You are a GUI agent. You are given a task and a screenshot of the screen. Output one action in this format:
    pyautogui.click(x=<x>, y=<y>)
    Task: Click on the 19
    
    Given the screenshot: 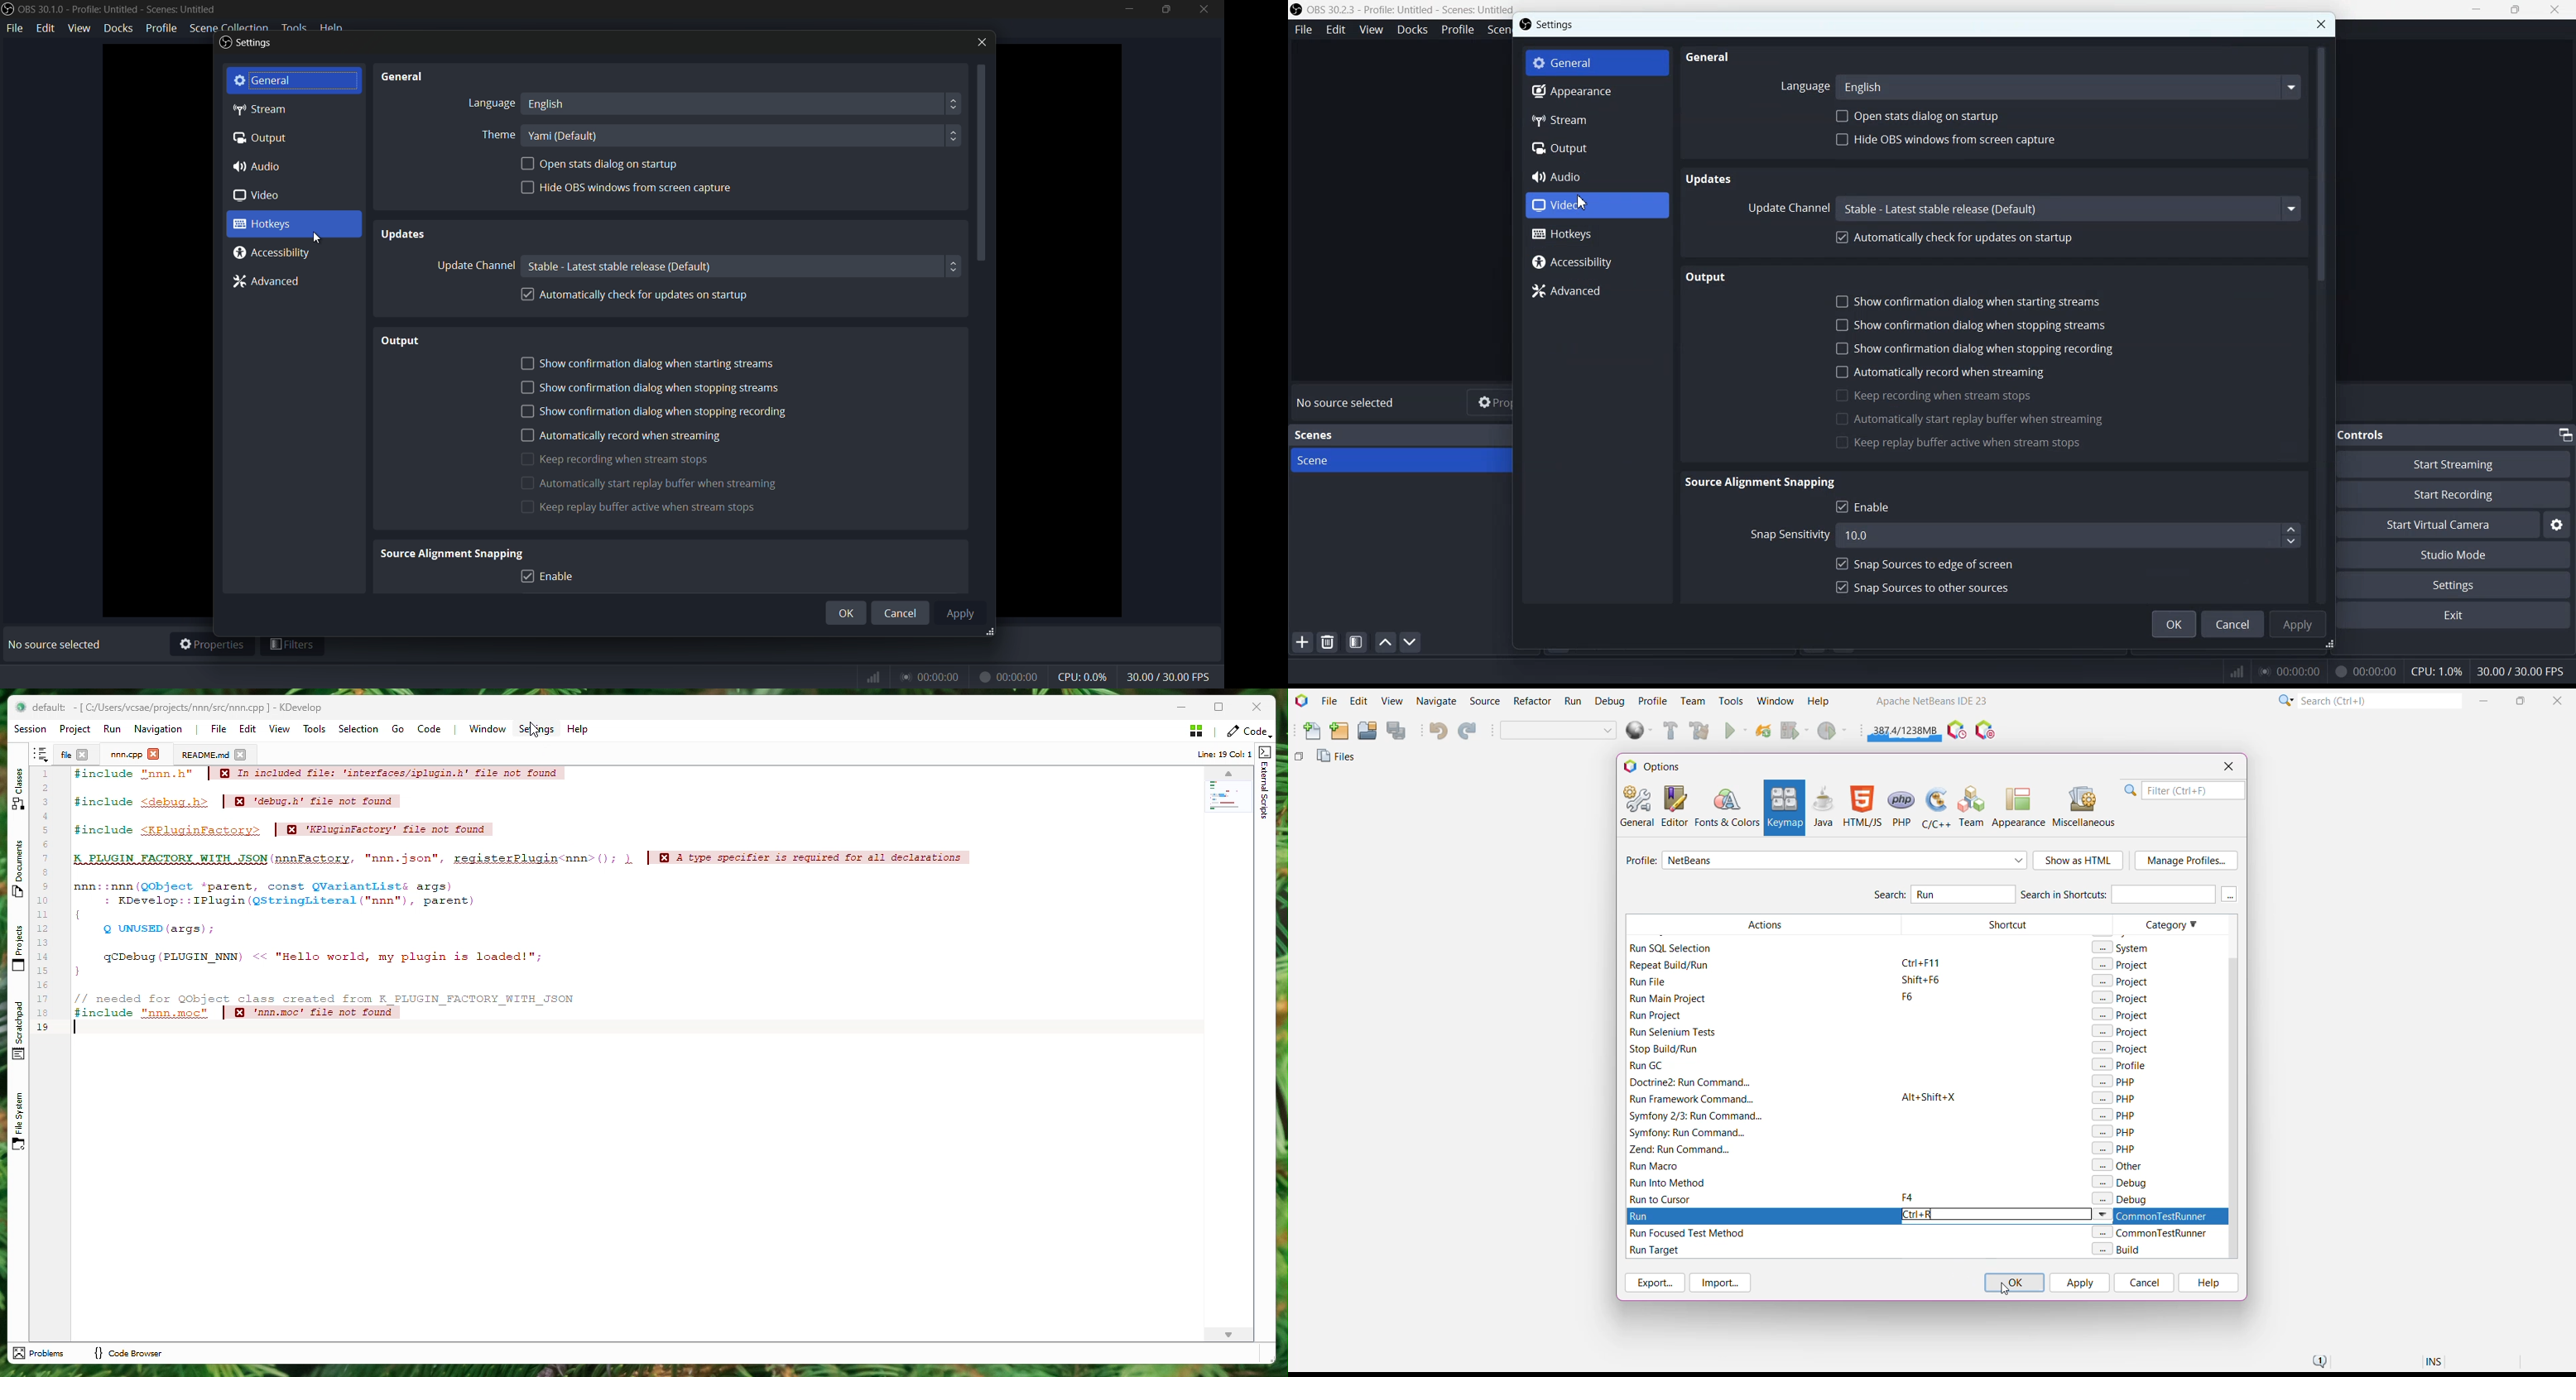 What is the action you would take?
    pyautogui.click(x=44, y=1026)
    